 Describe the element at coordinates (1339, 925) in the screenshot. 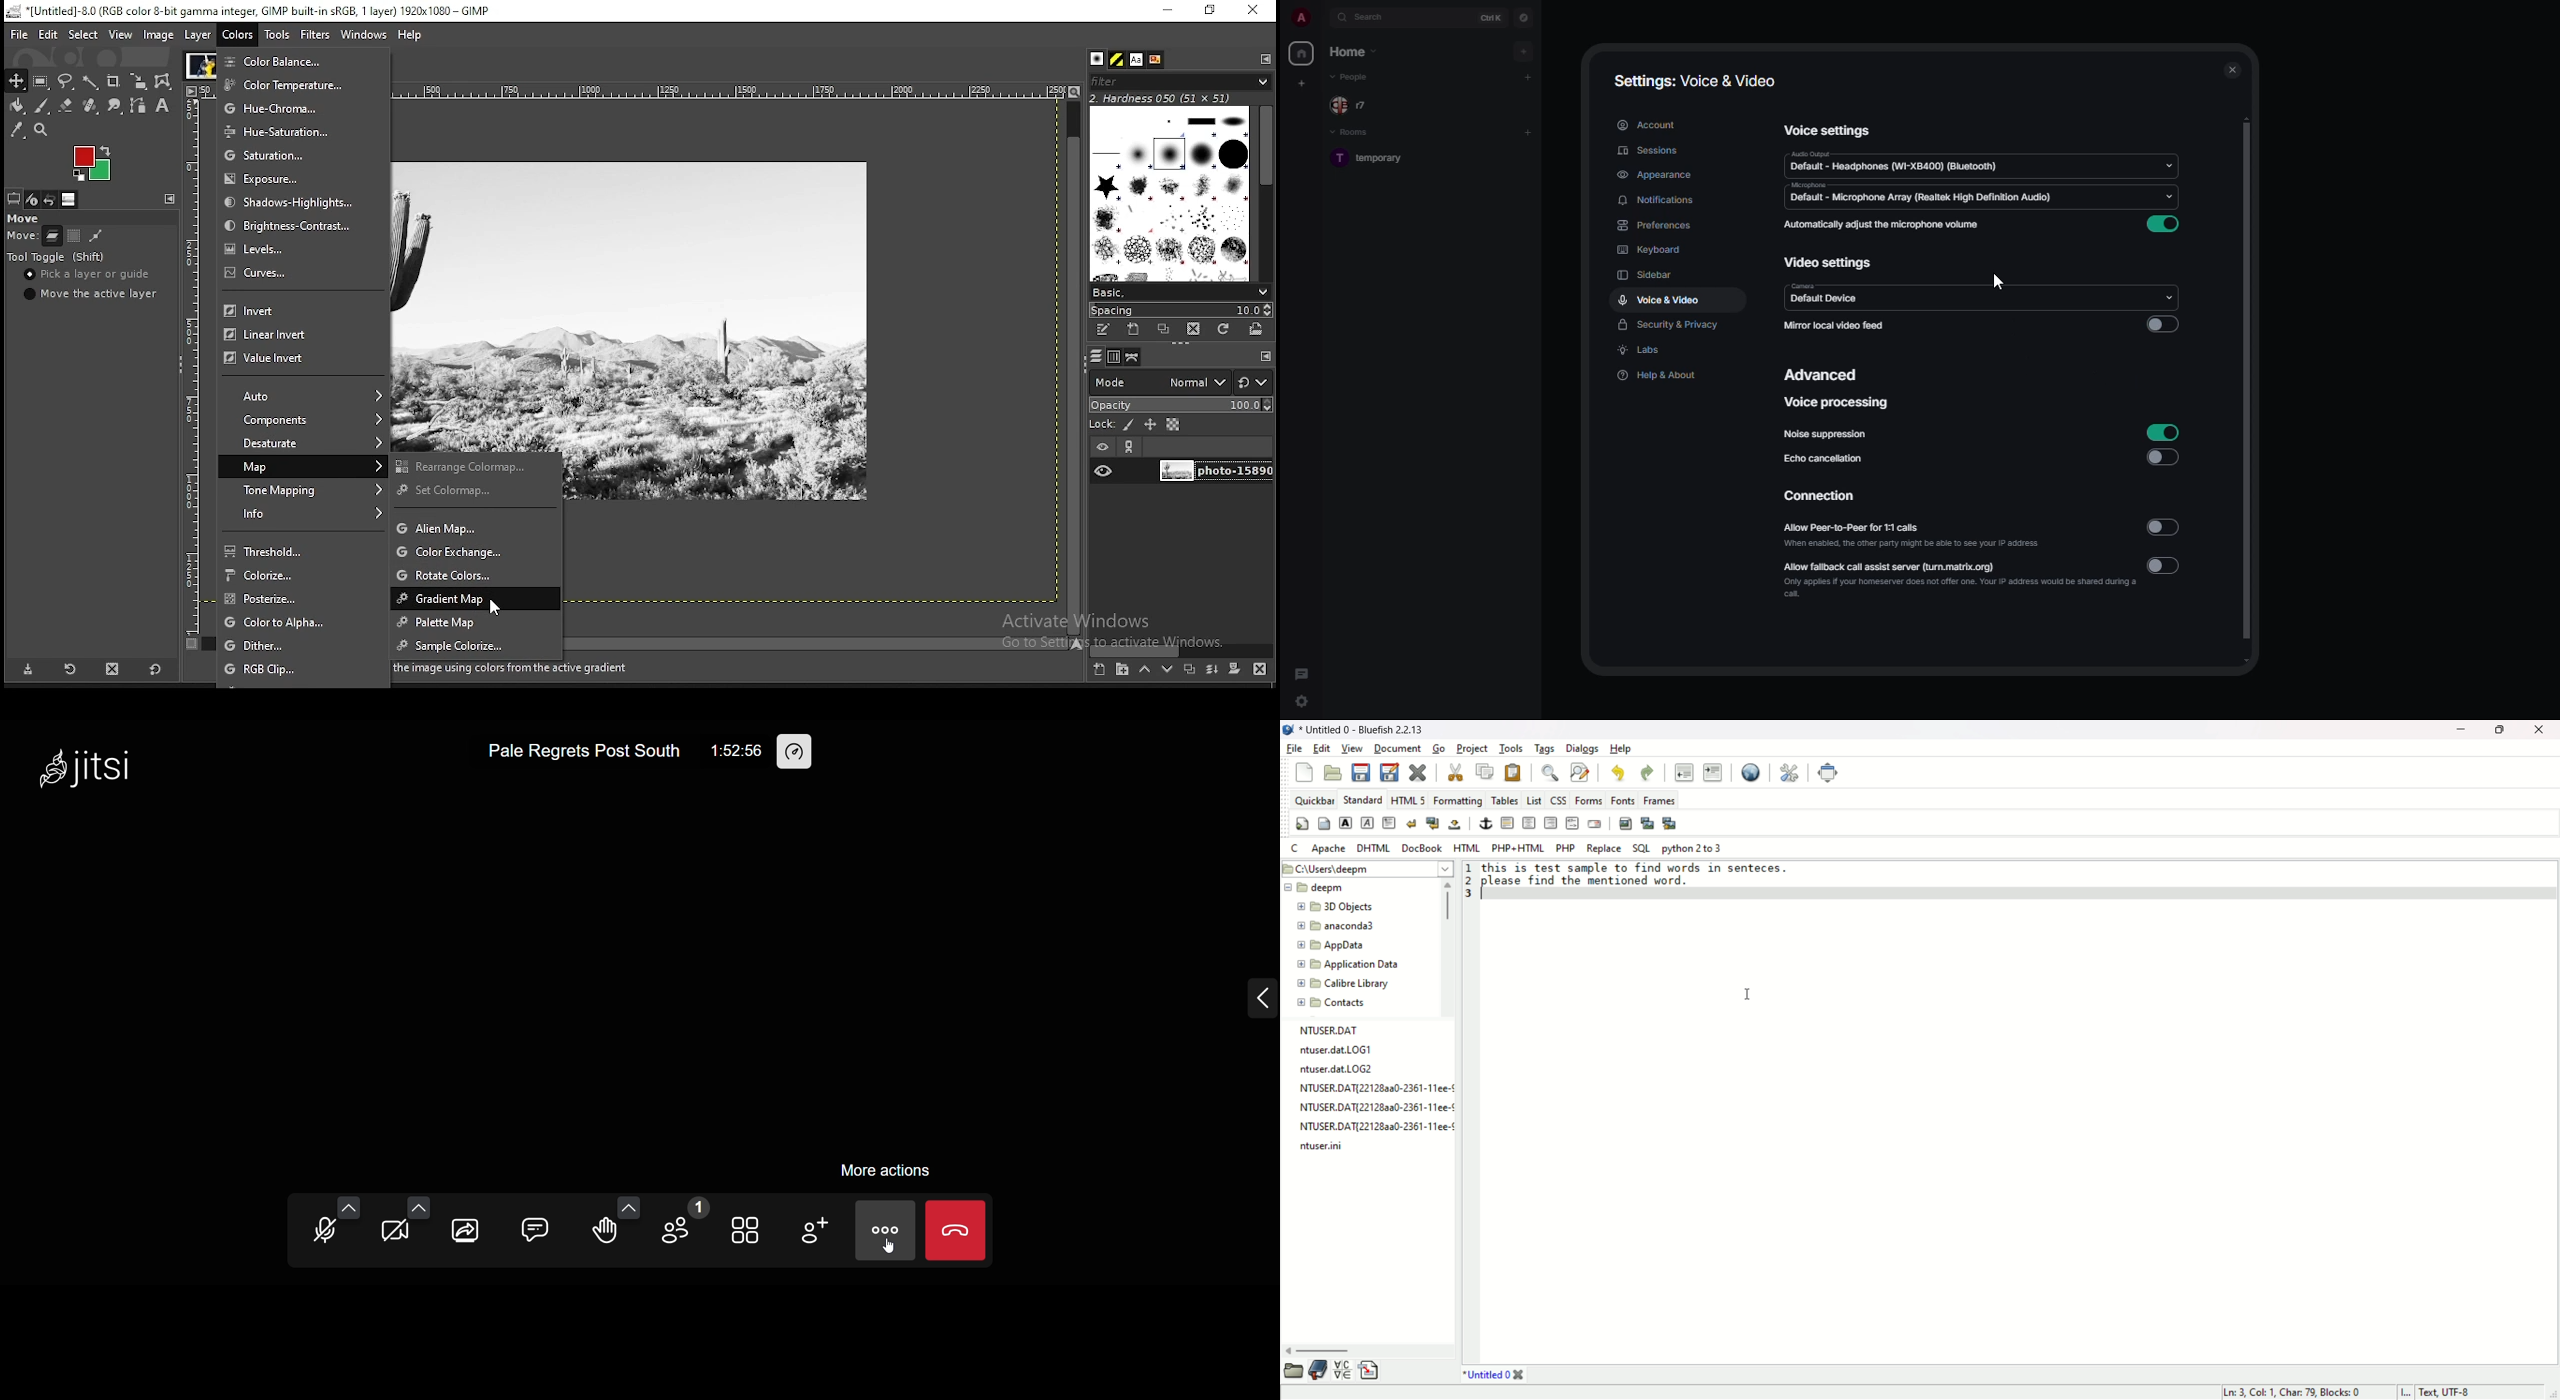

I see `anaconda3` at that location.